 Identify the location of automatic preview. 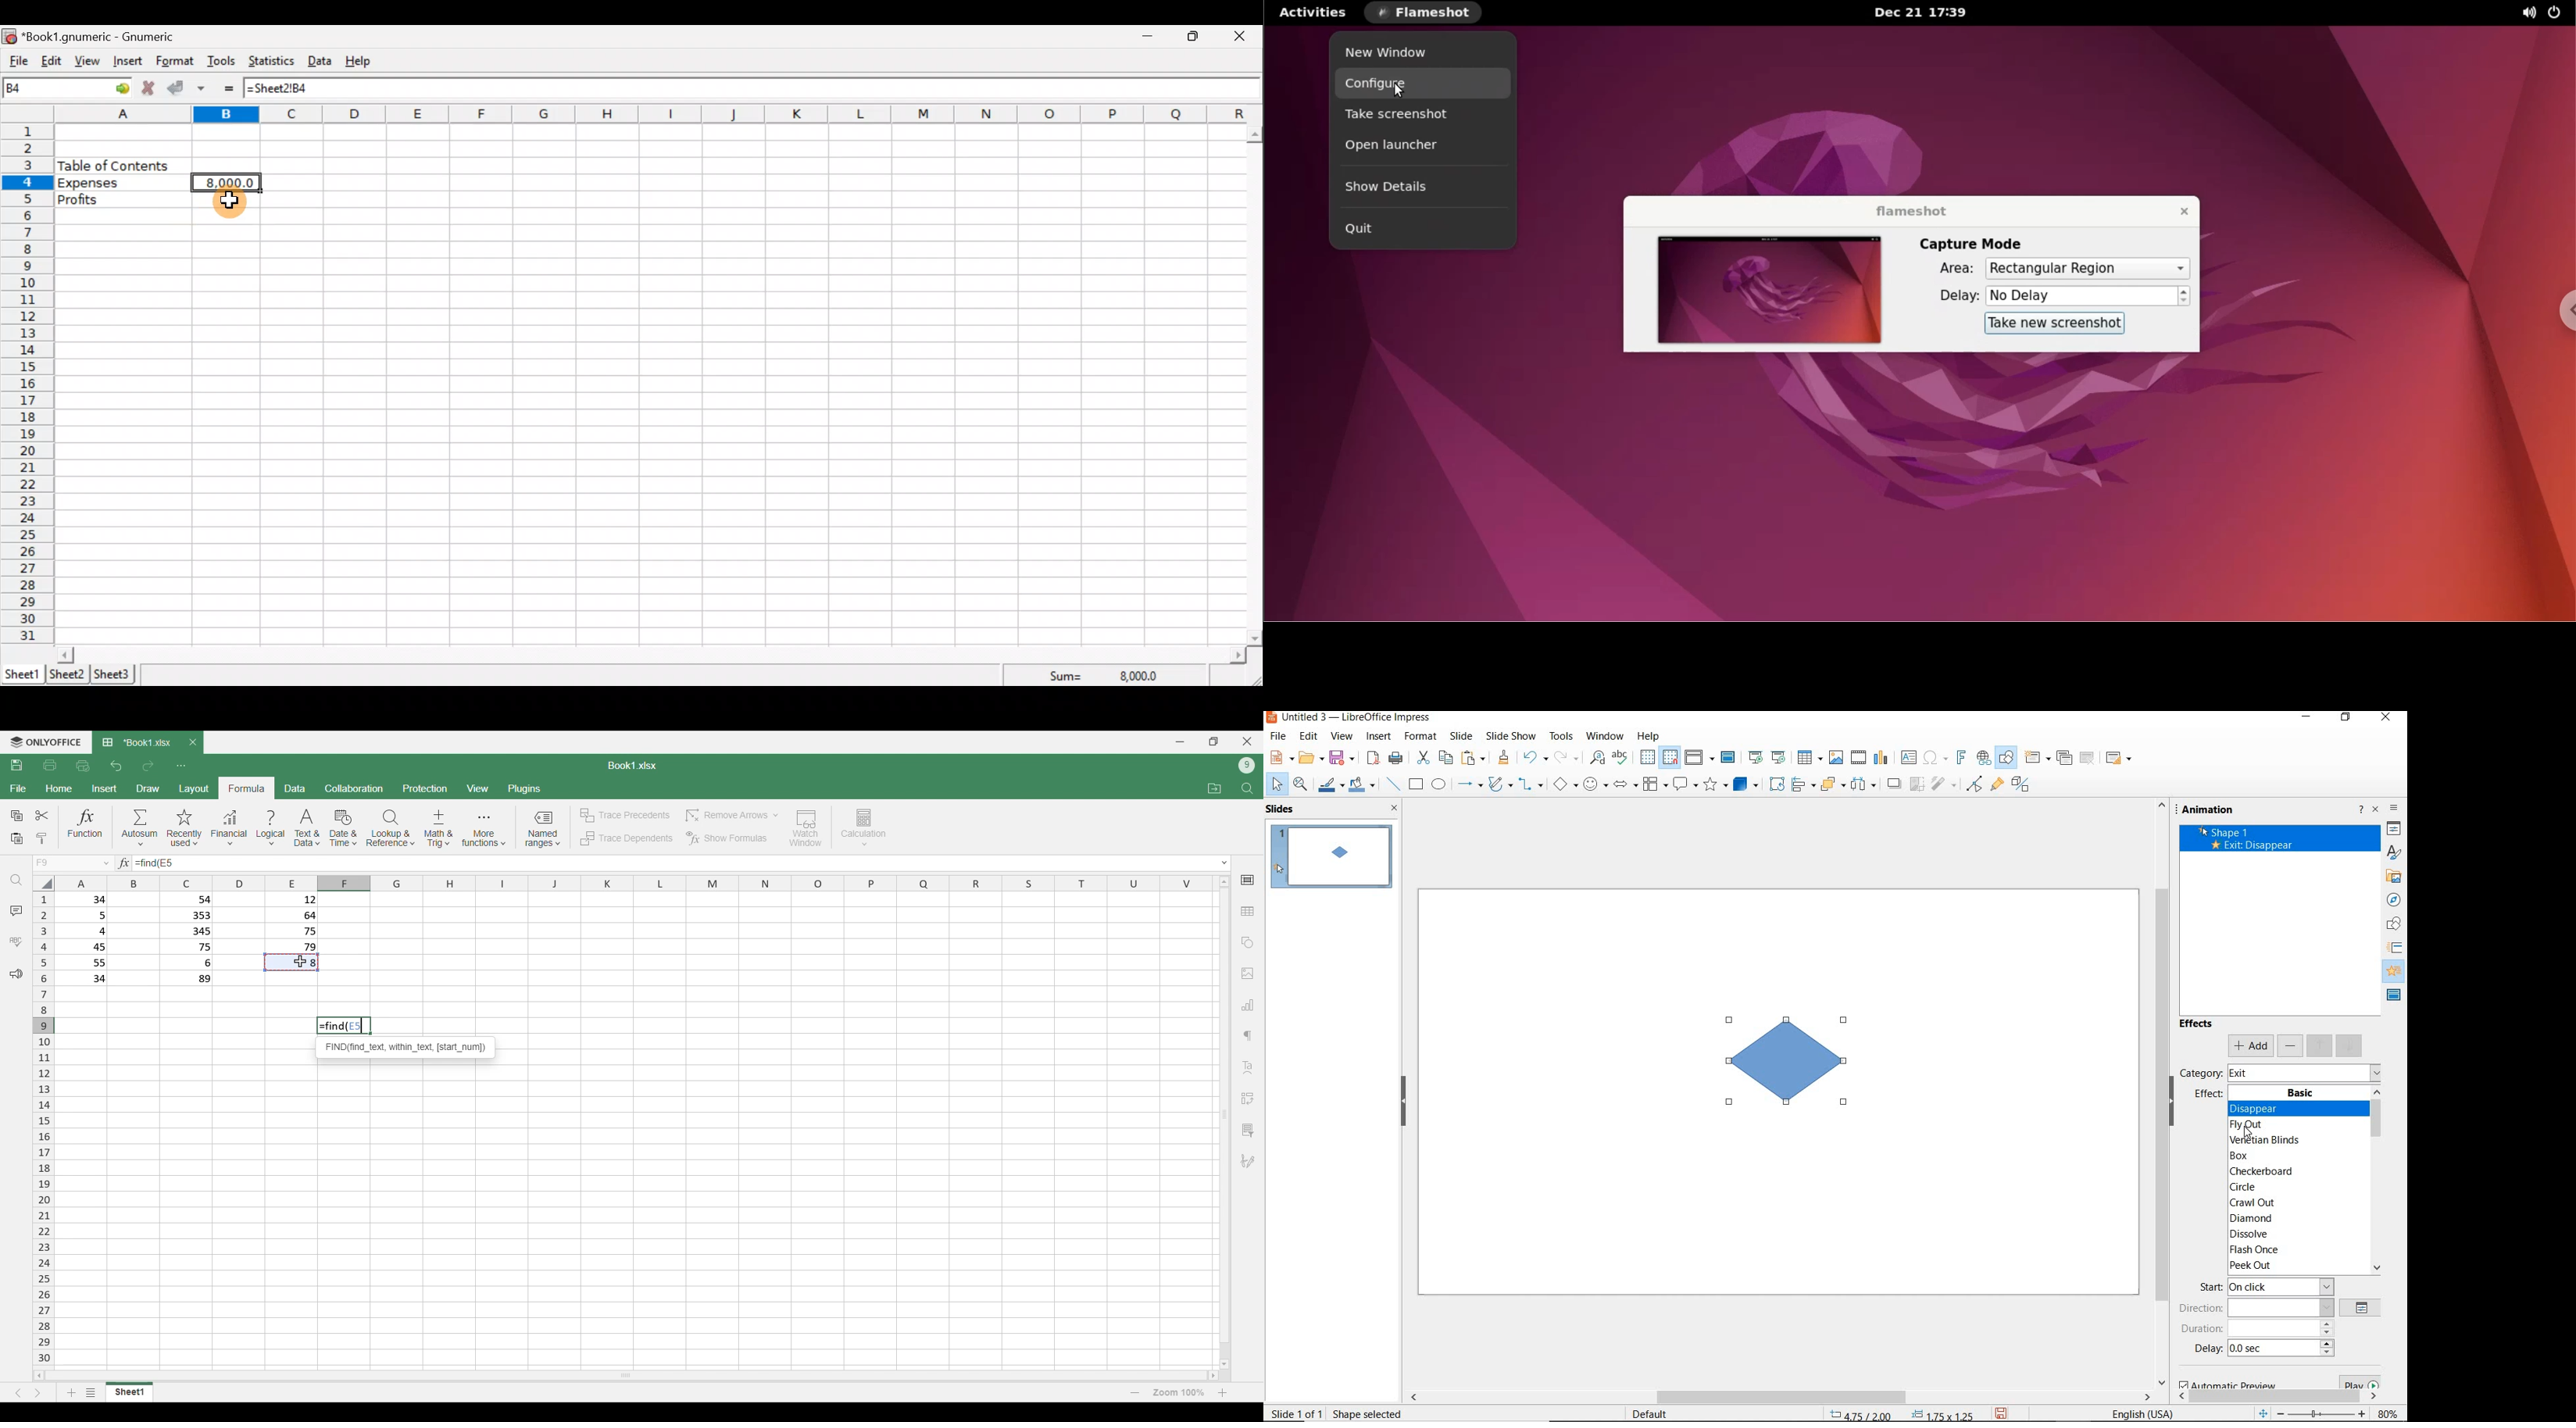
(2225, 1385).